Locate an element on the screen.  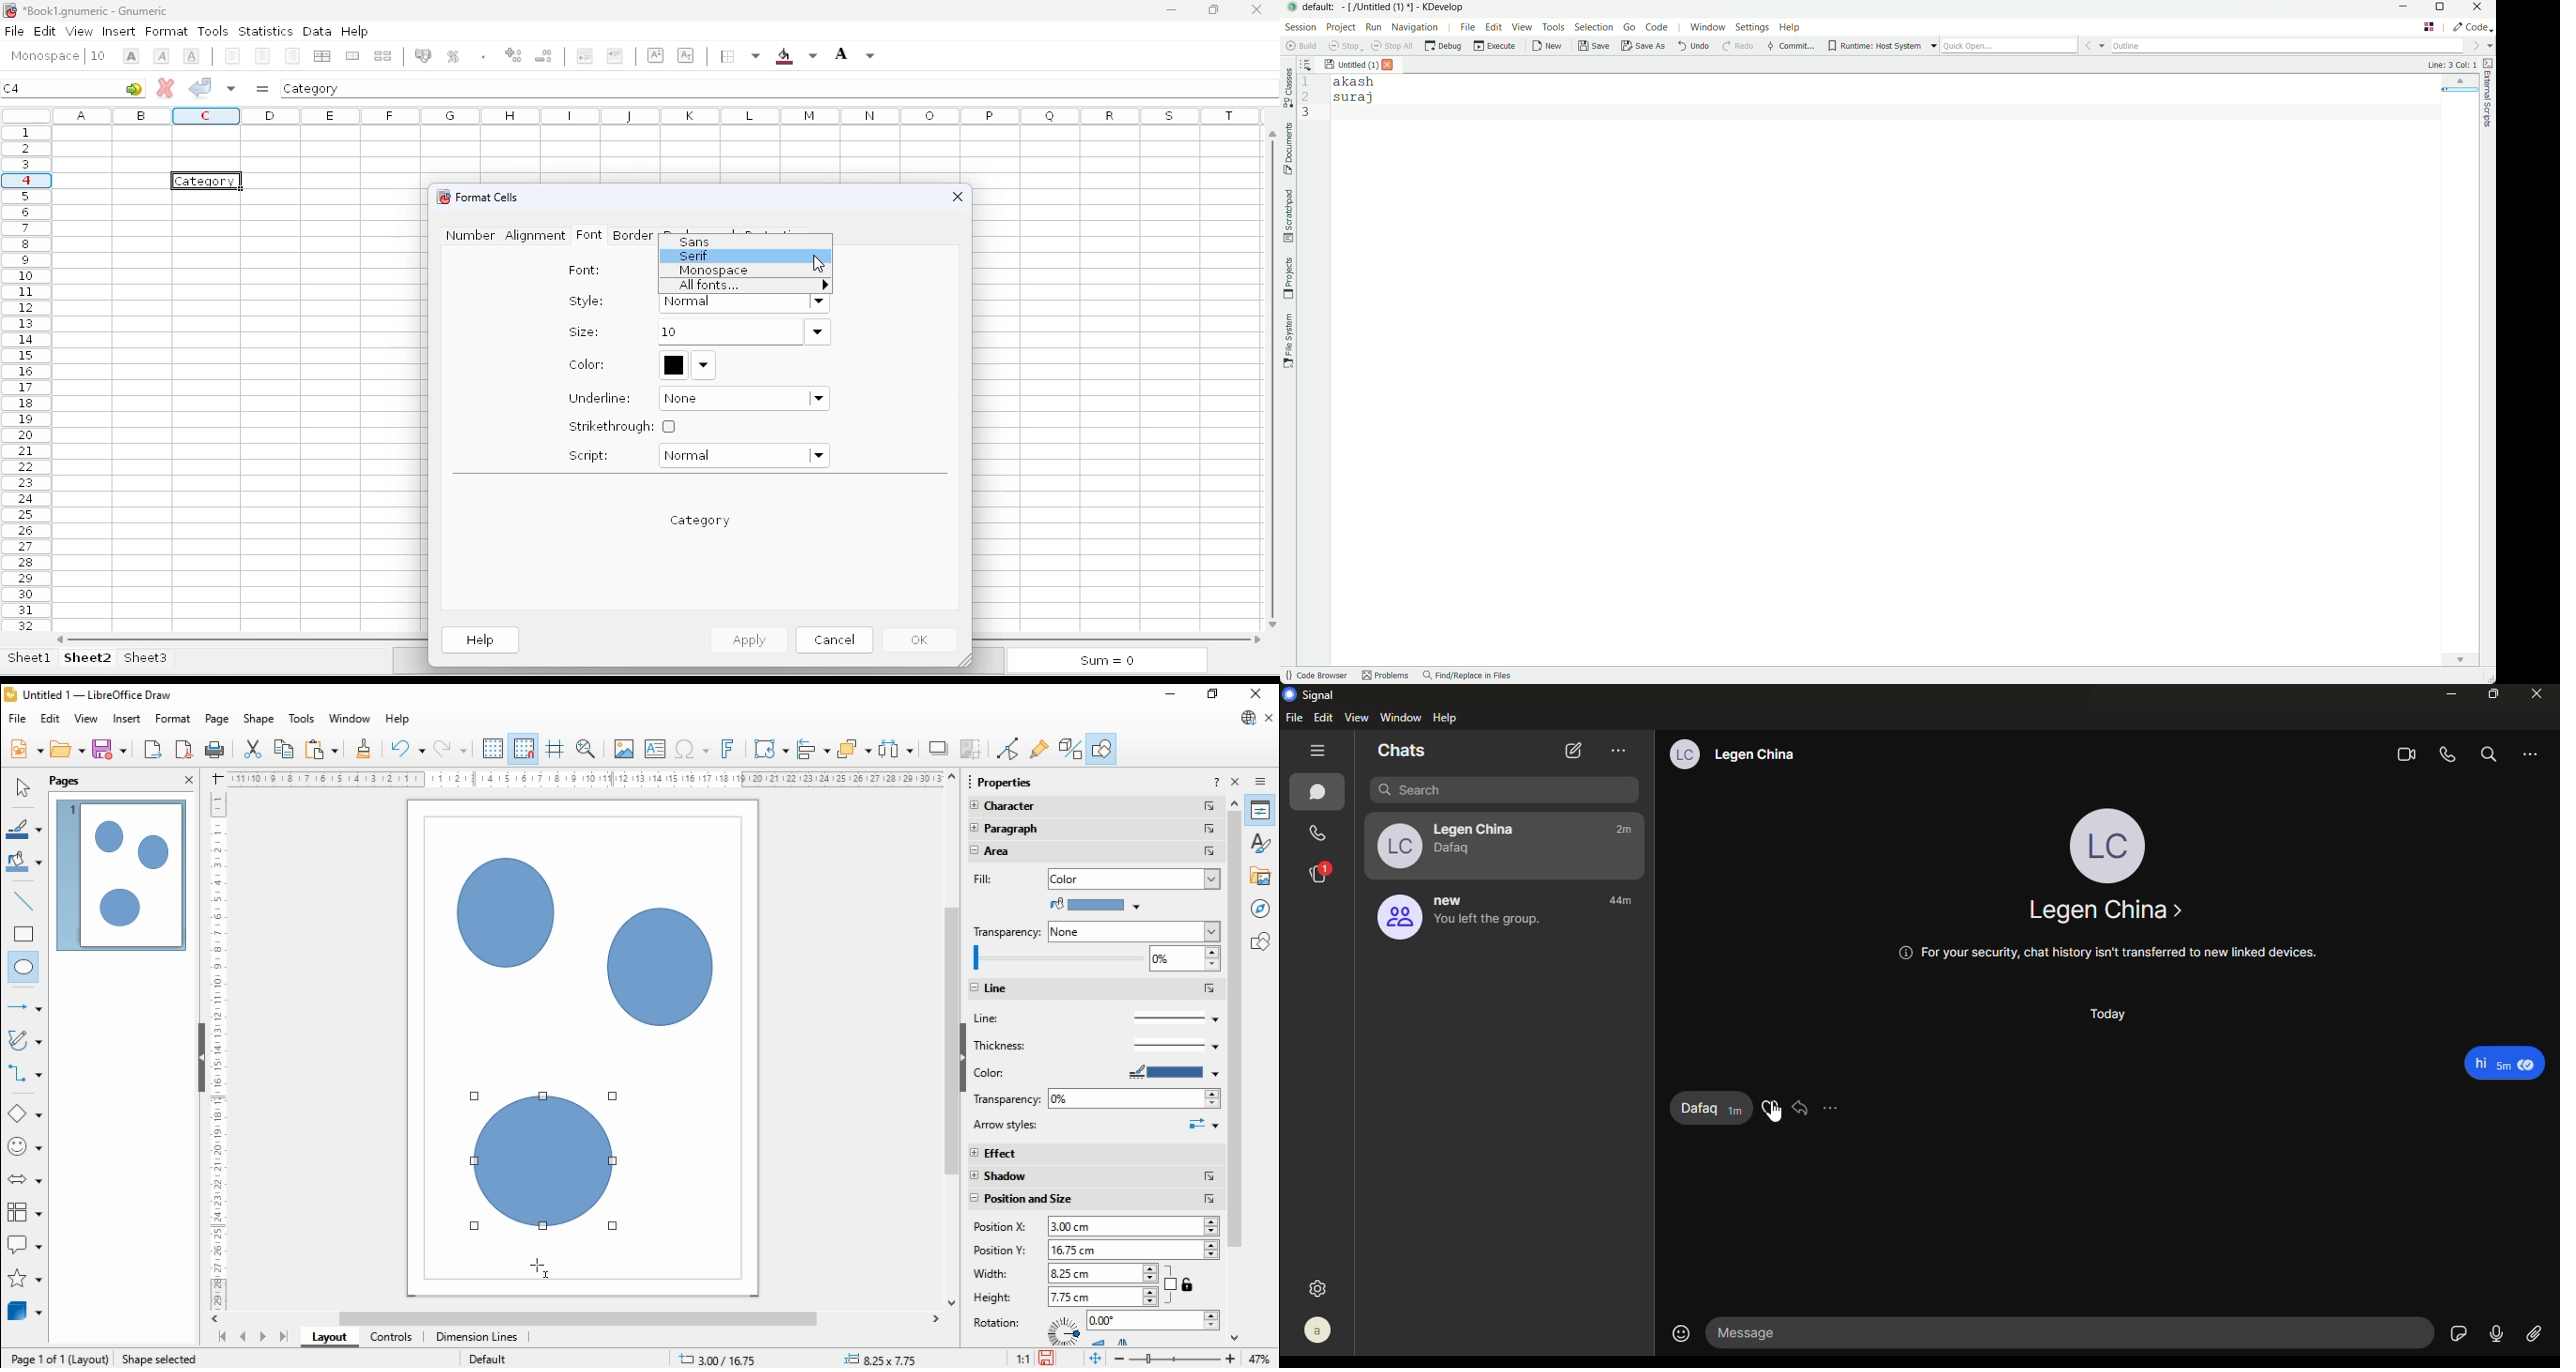
font: is located at coordinates (585, 271).